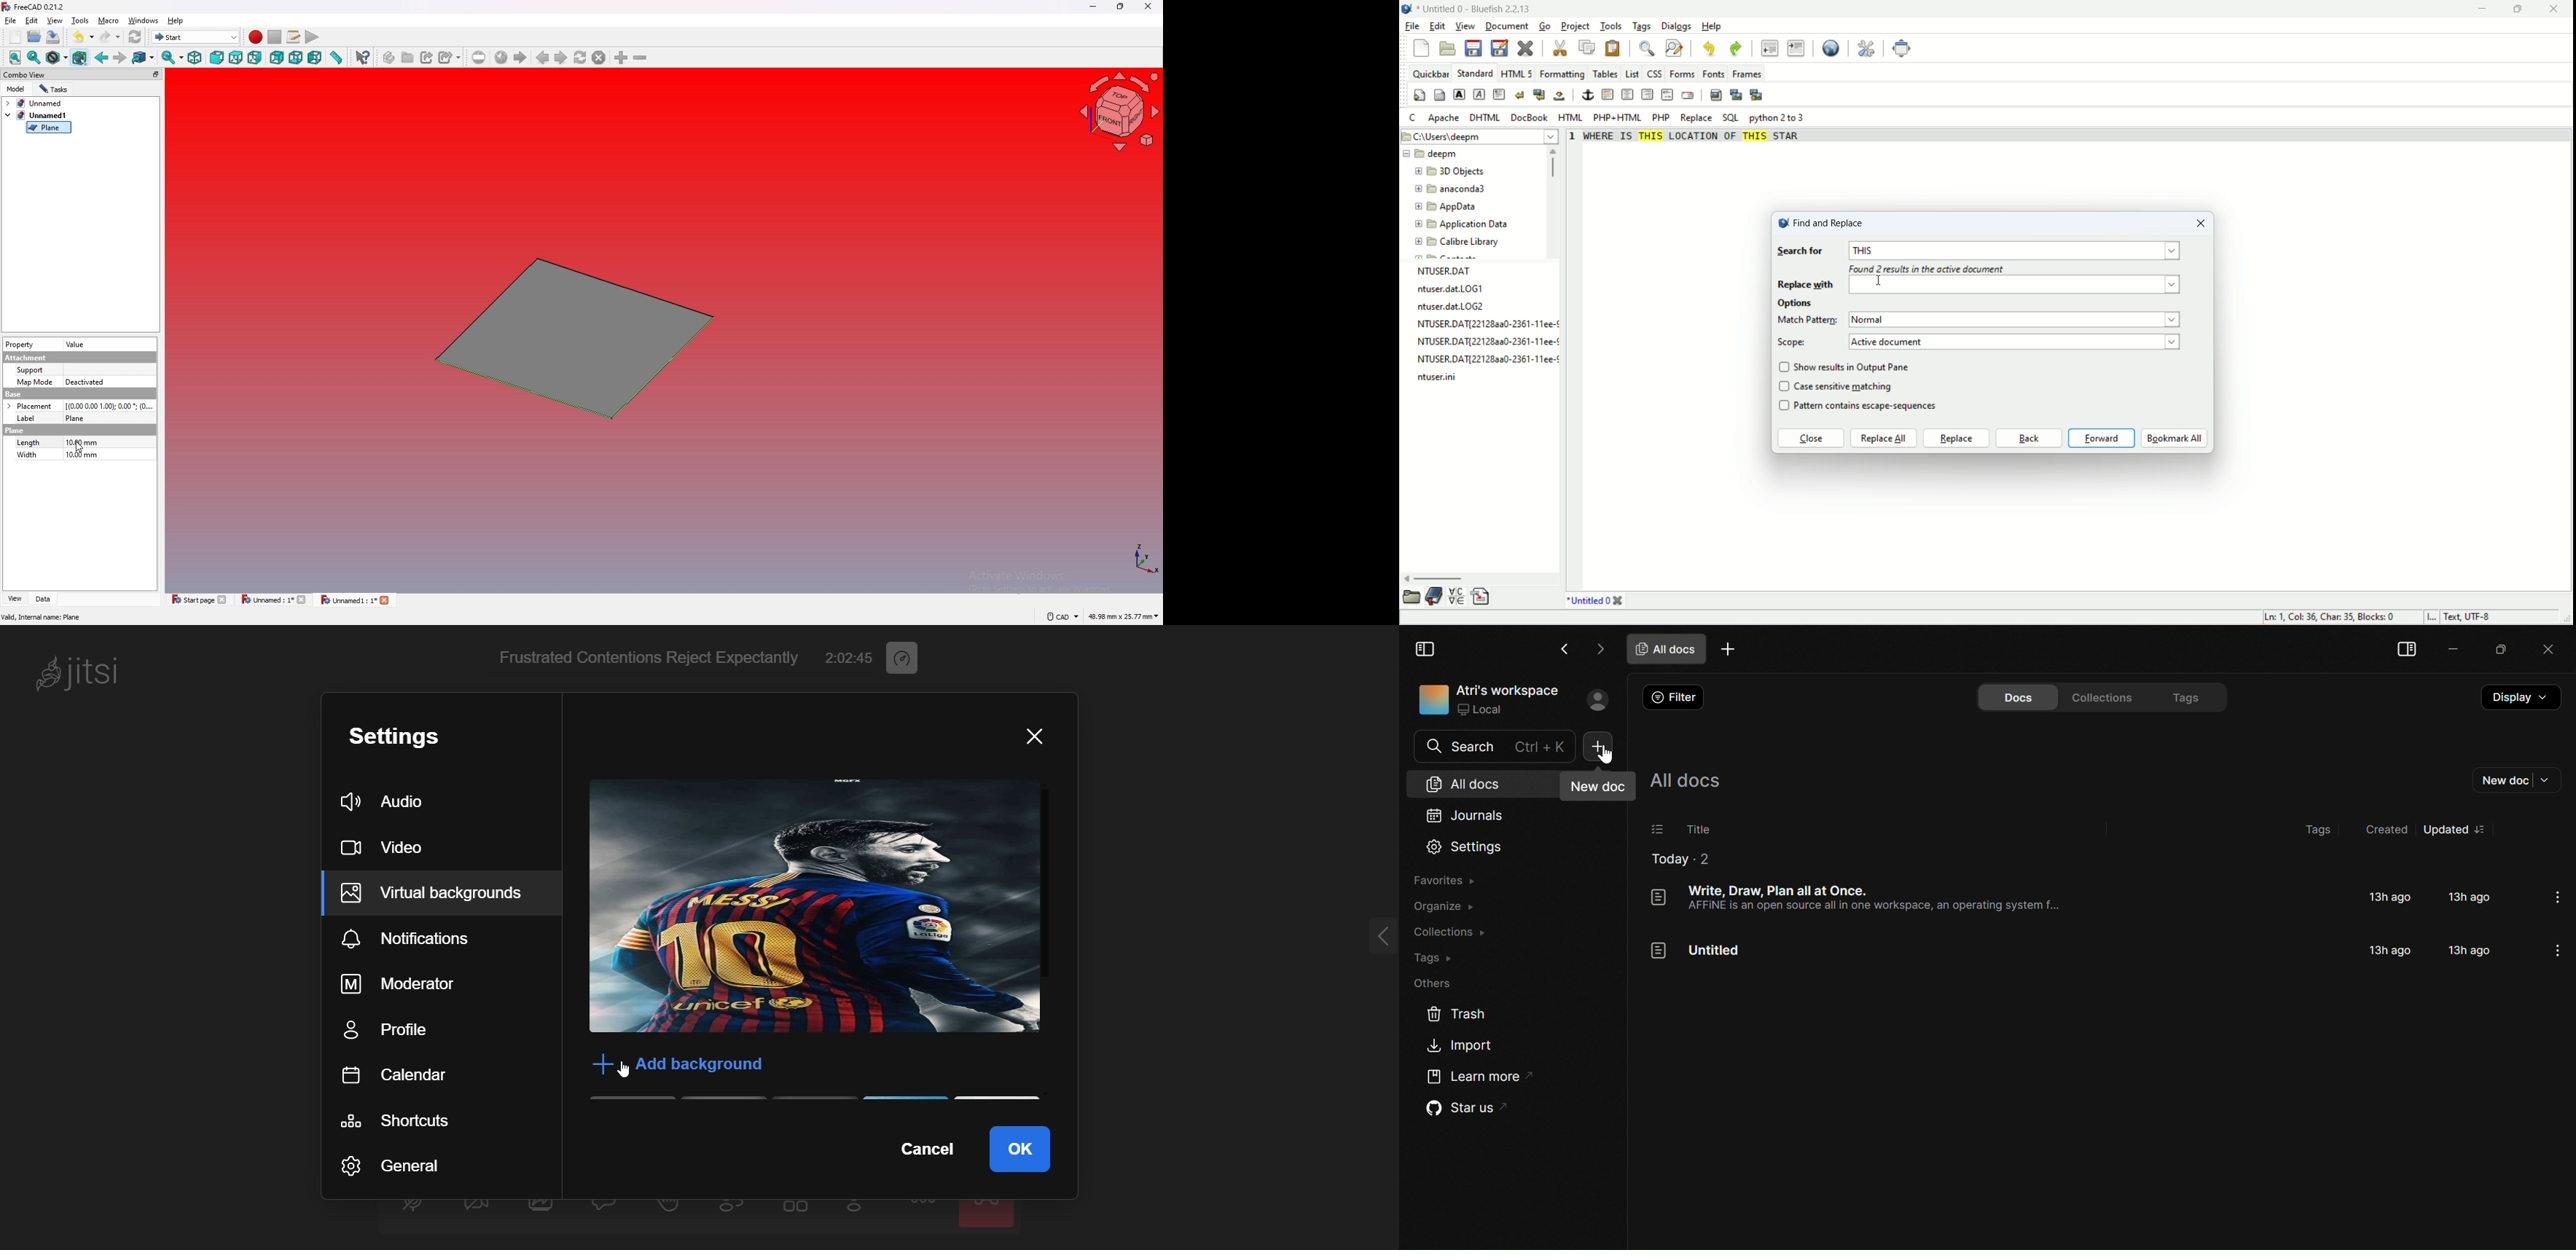  I want to click on plane, so click(80, 417).